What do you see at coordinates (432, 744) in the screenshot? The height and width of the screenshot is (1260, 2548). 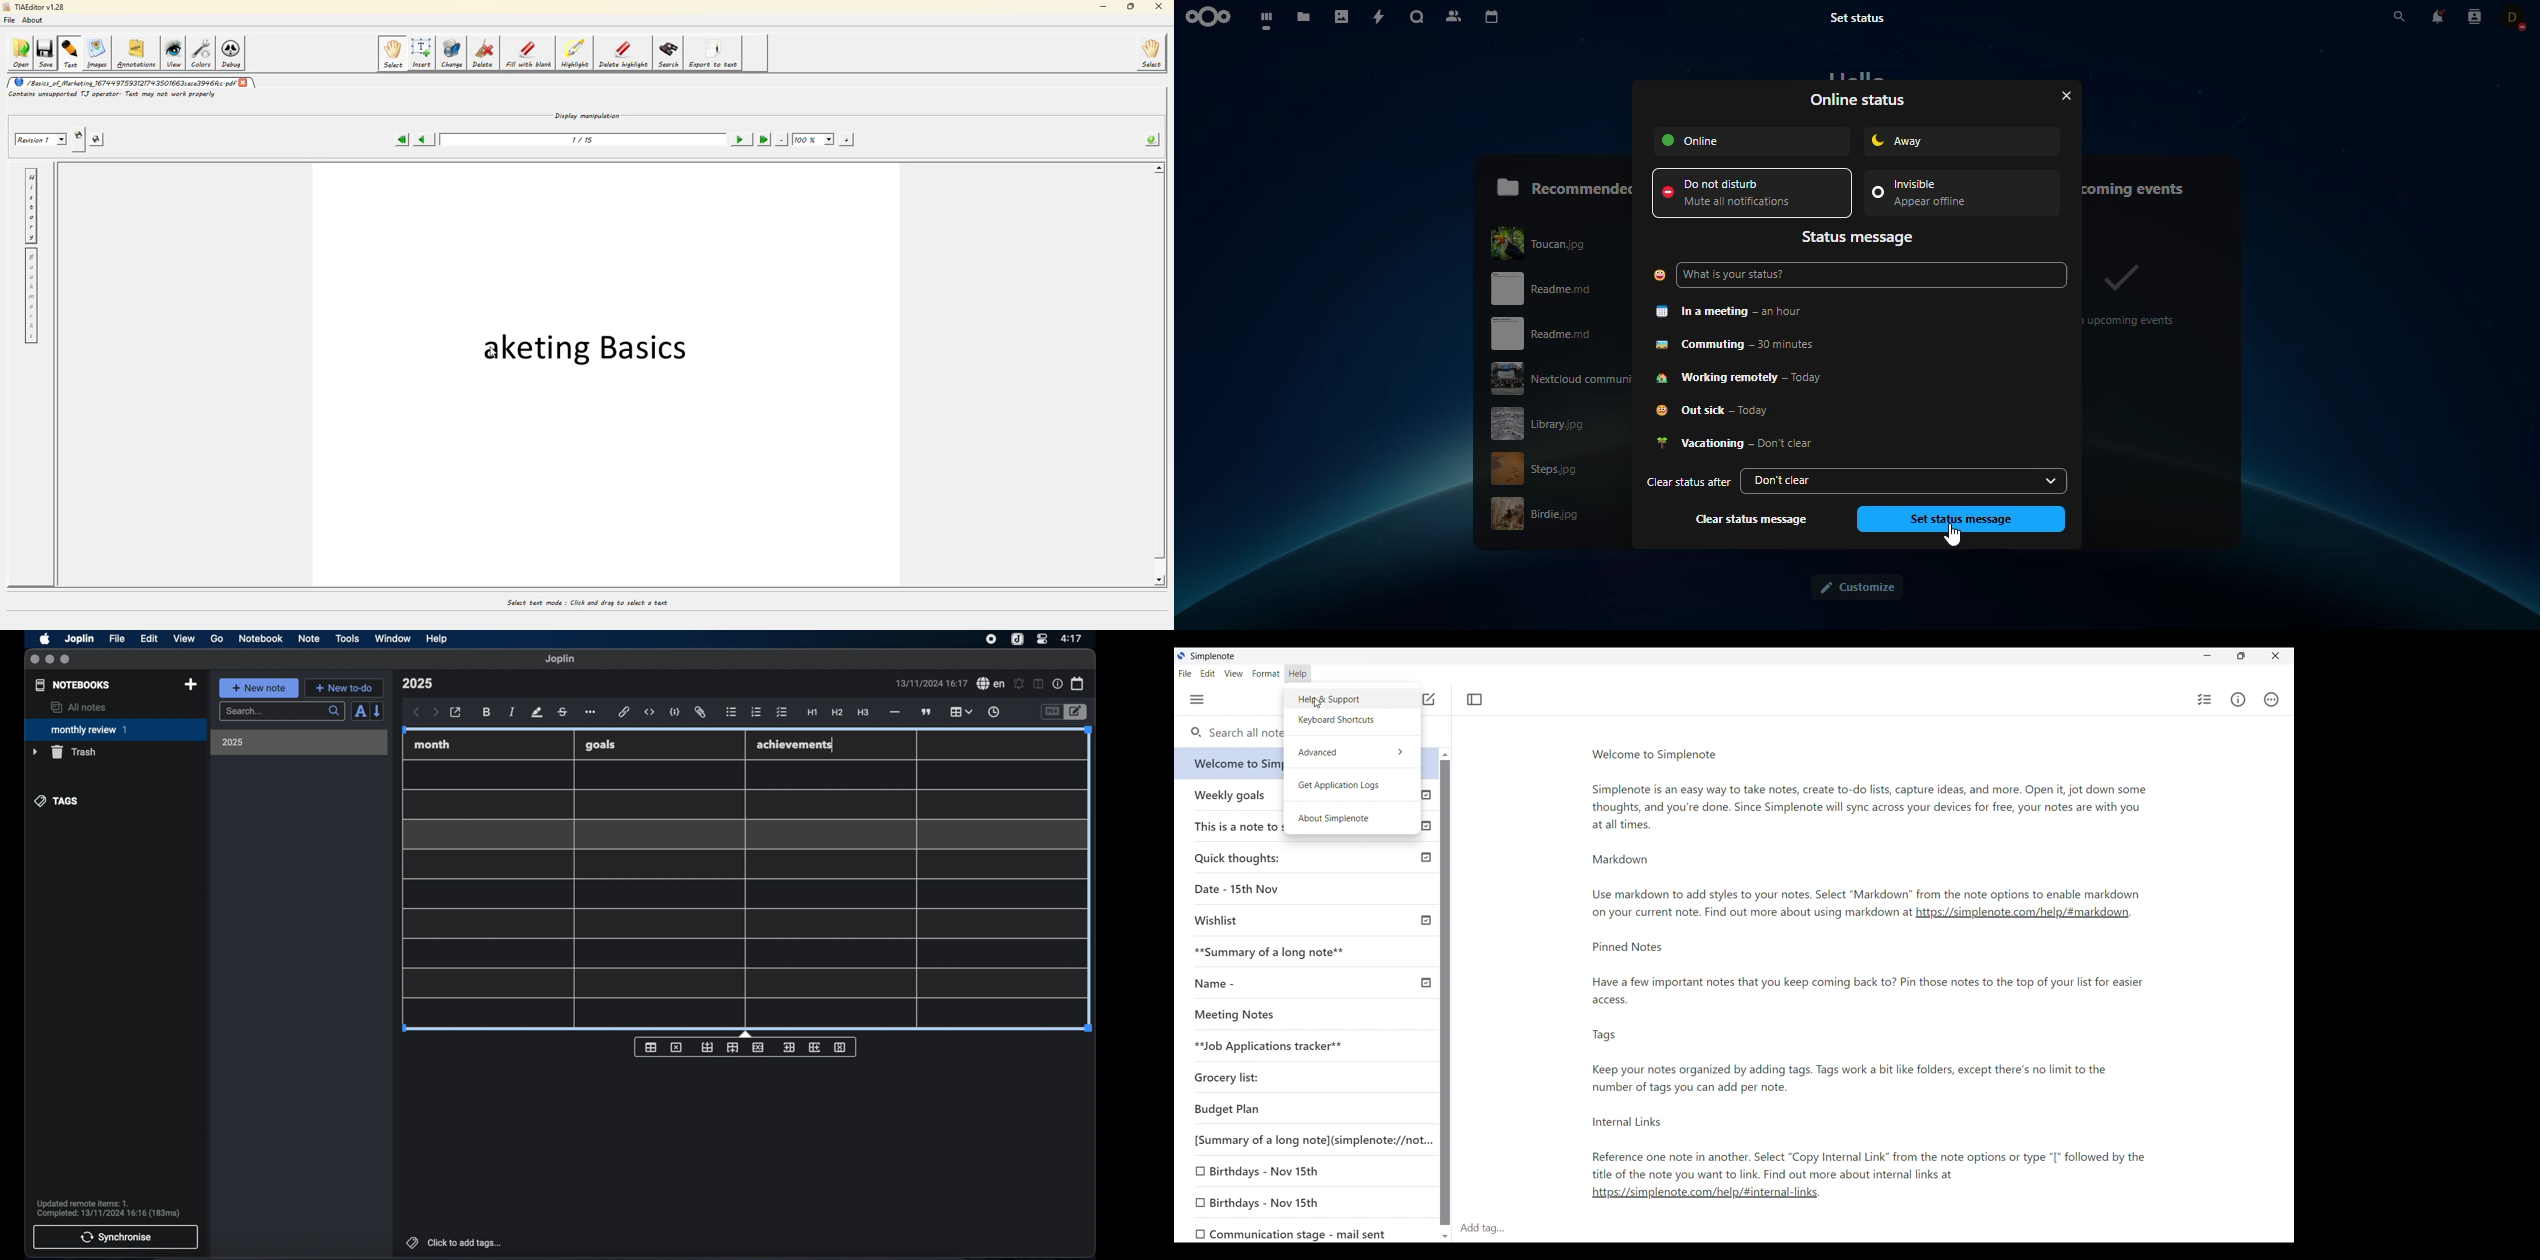 I see `month` at bounding box center [432, 744].